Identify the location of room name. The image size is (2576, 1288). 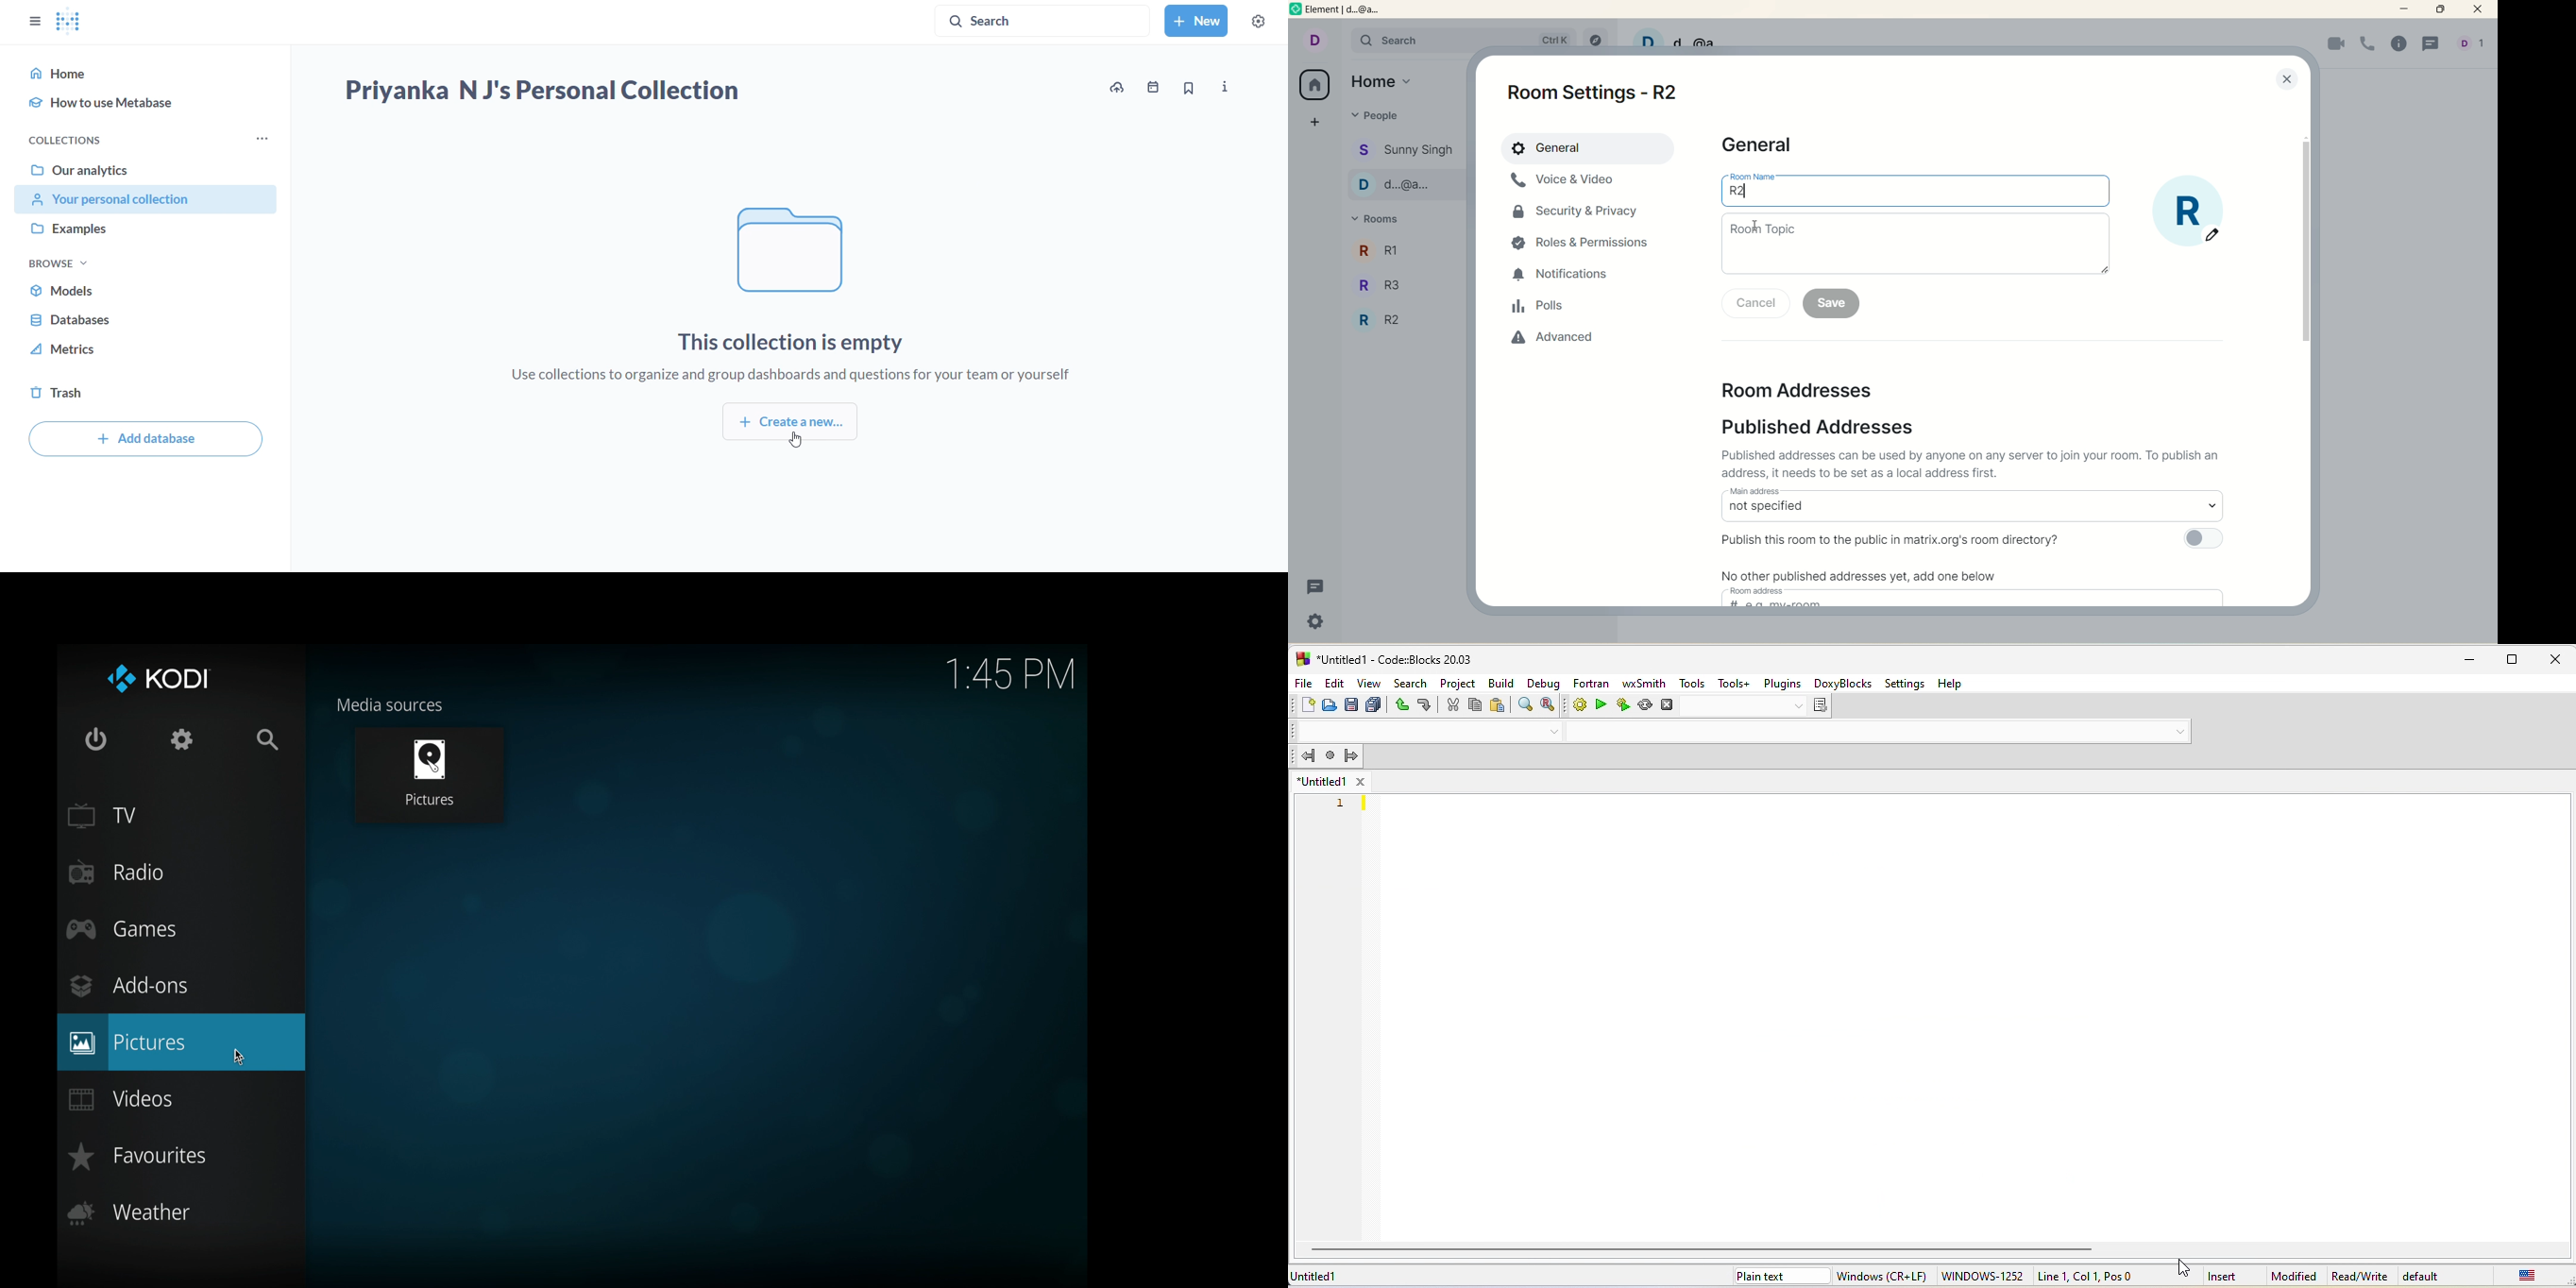
(1916, 196).